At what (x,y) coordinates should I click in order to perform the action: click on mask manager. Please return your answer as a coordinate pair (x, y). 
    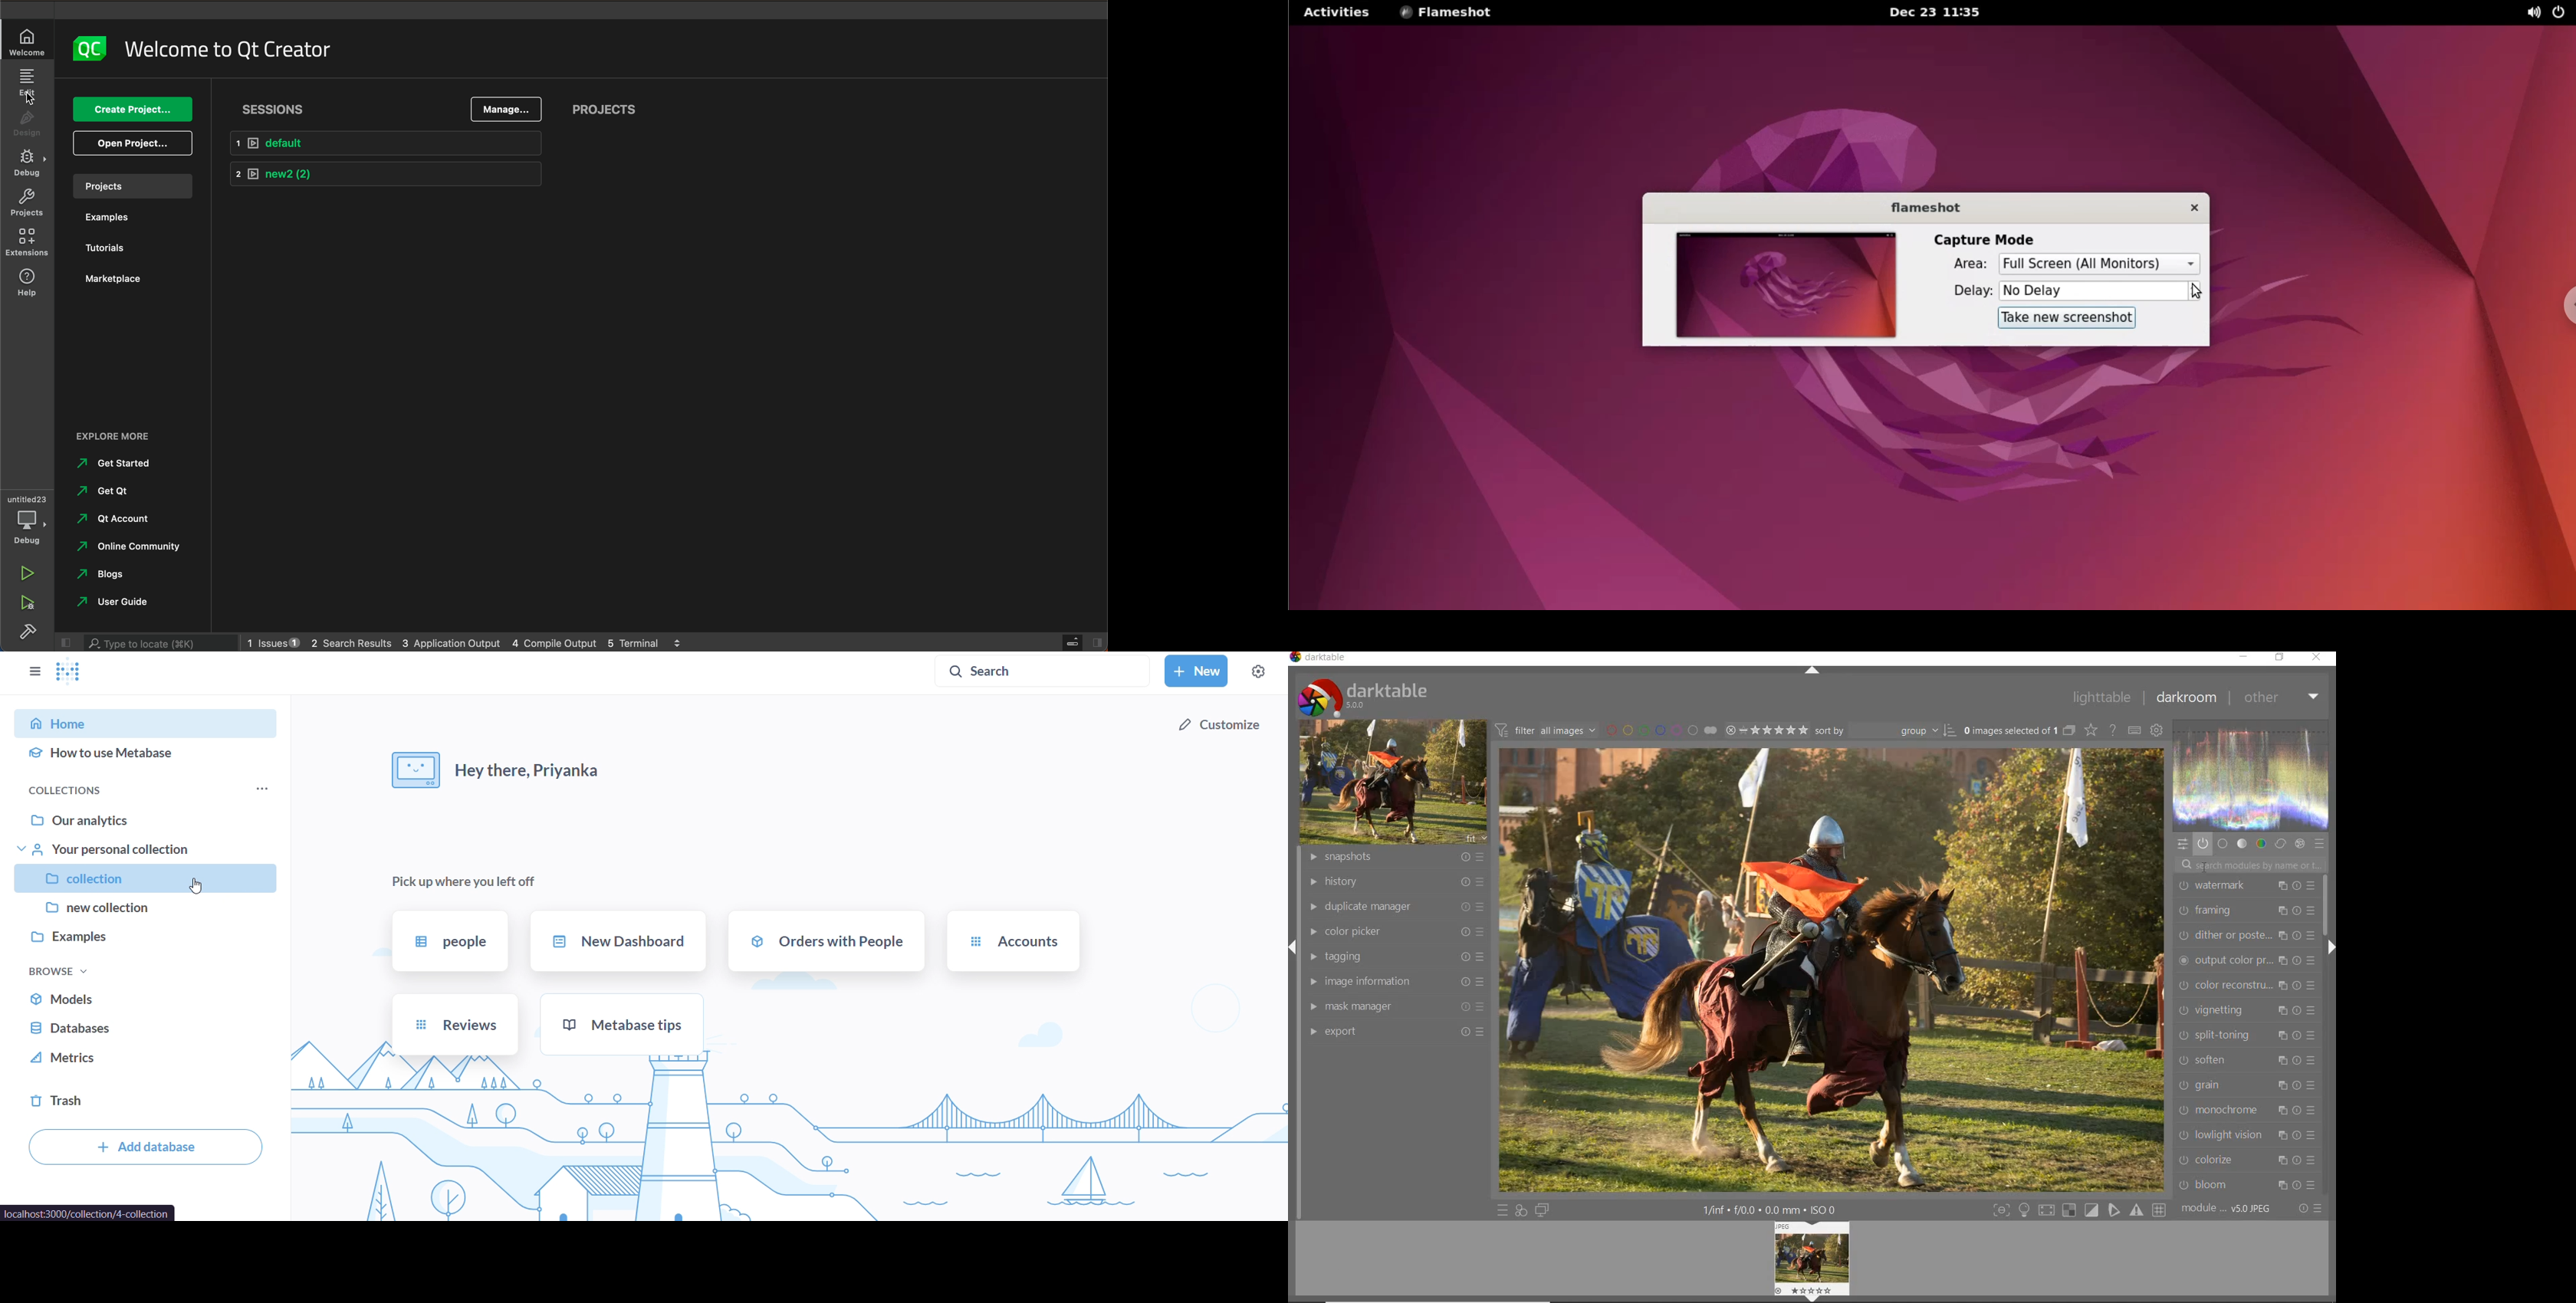
    Looking at the image, I should click on (1393, 1008).